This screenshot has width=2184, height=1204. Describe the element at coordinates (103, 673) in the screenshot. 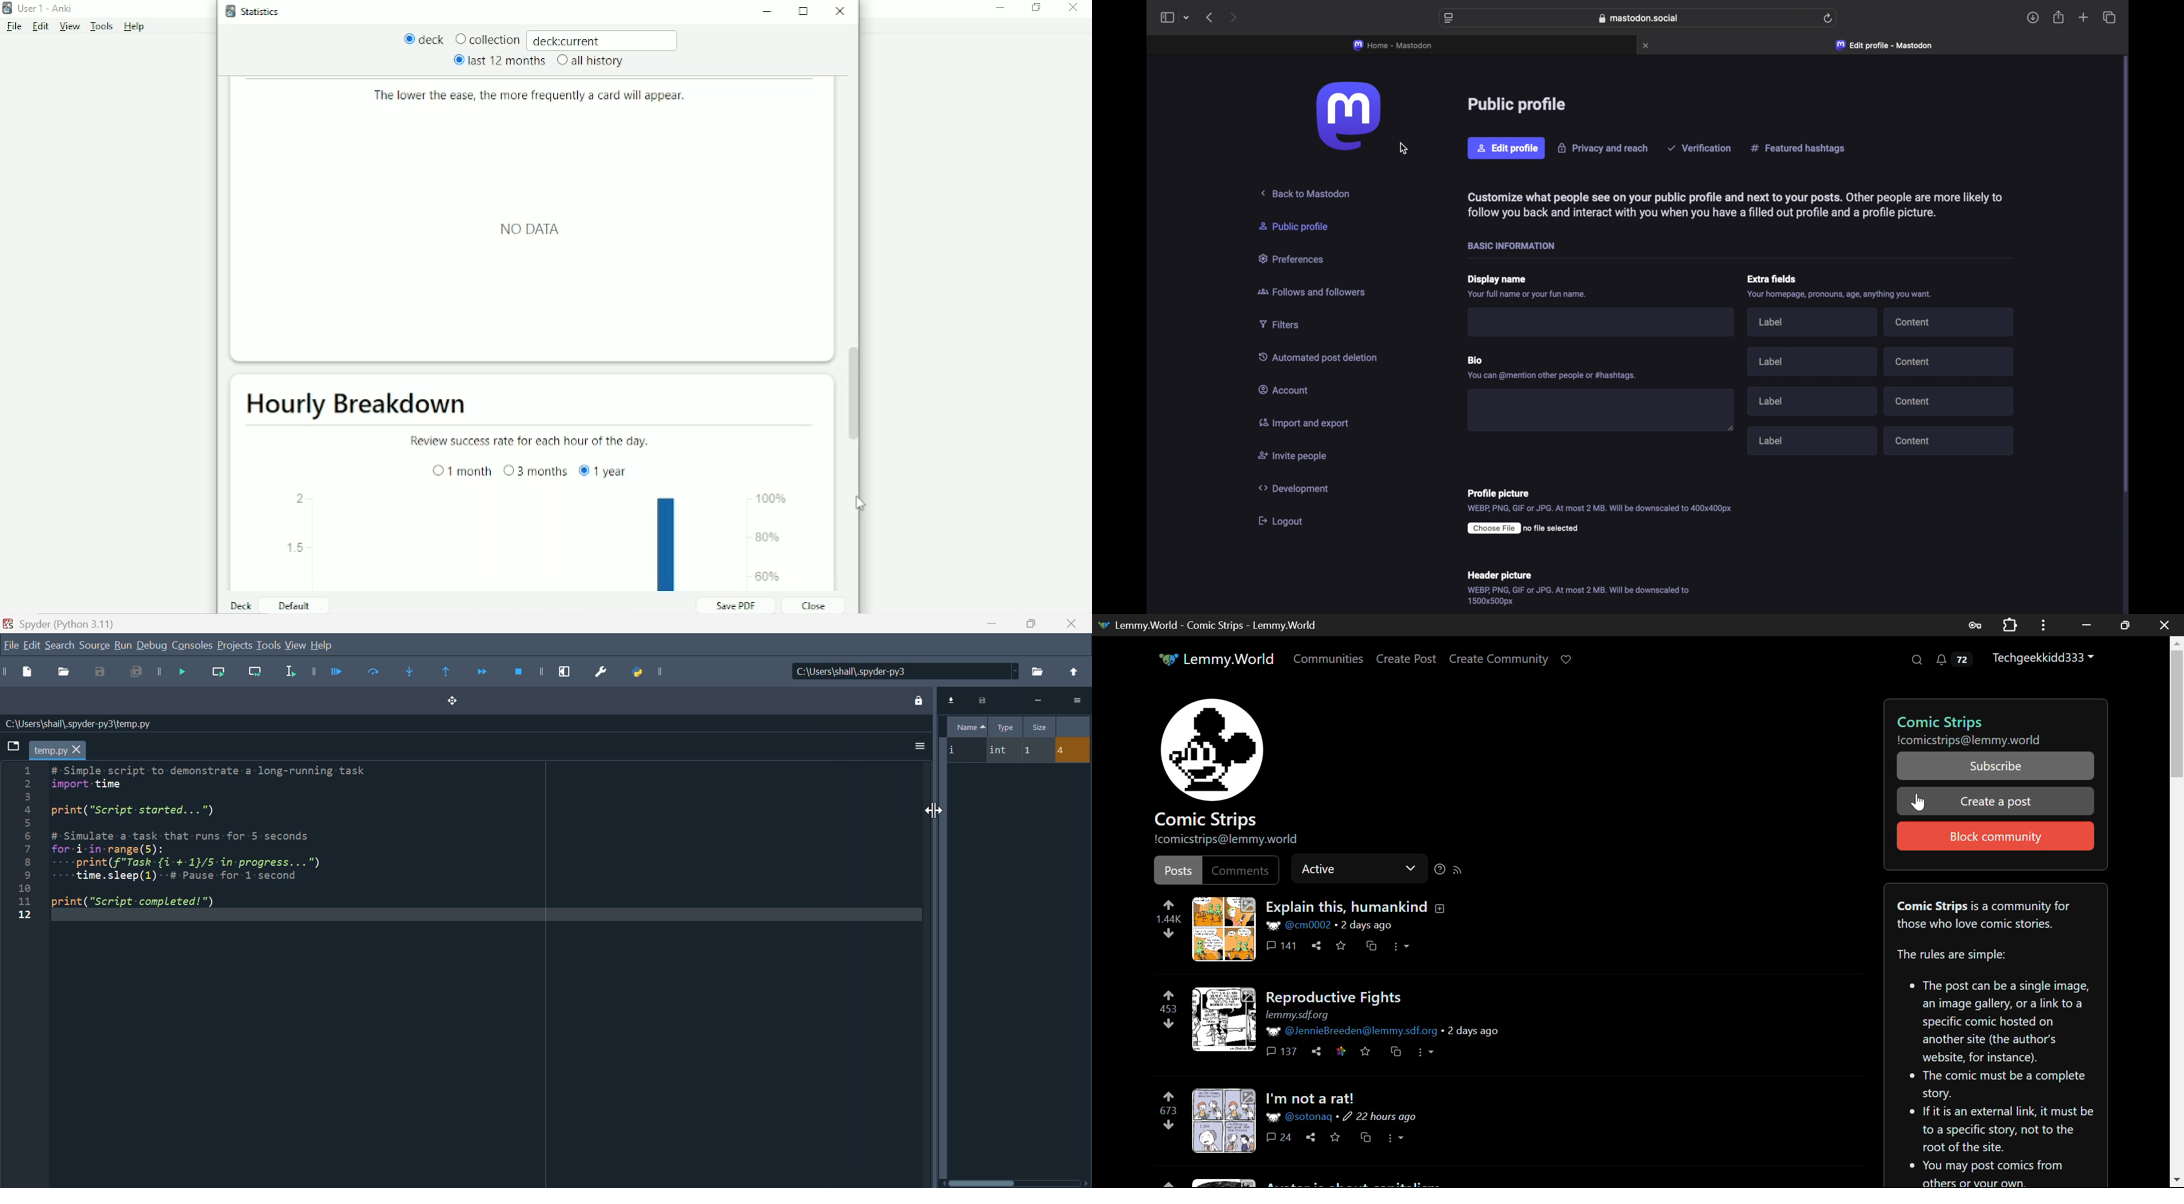

I see `save as` at that location.